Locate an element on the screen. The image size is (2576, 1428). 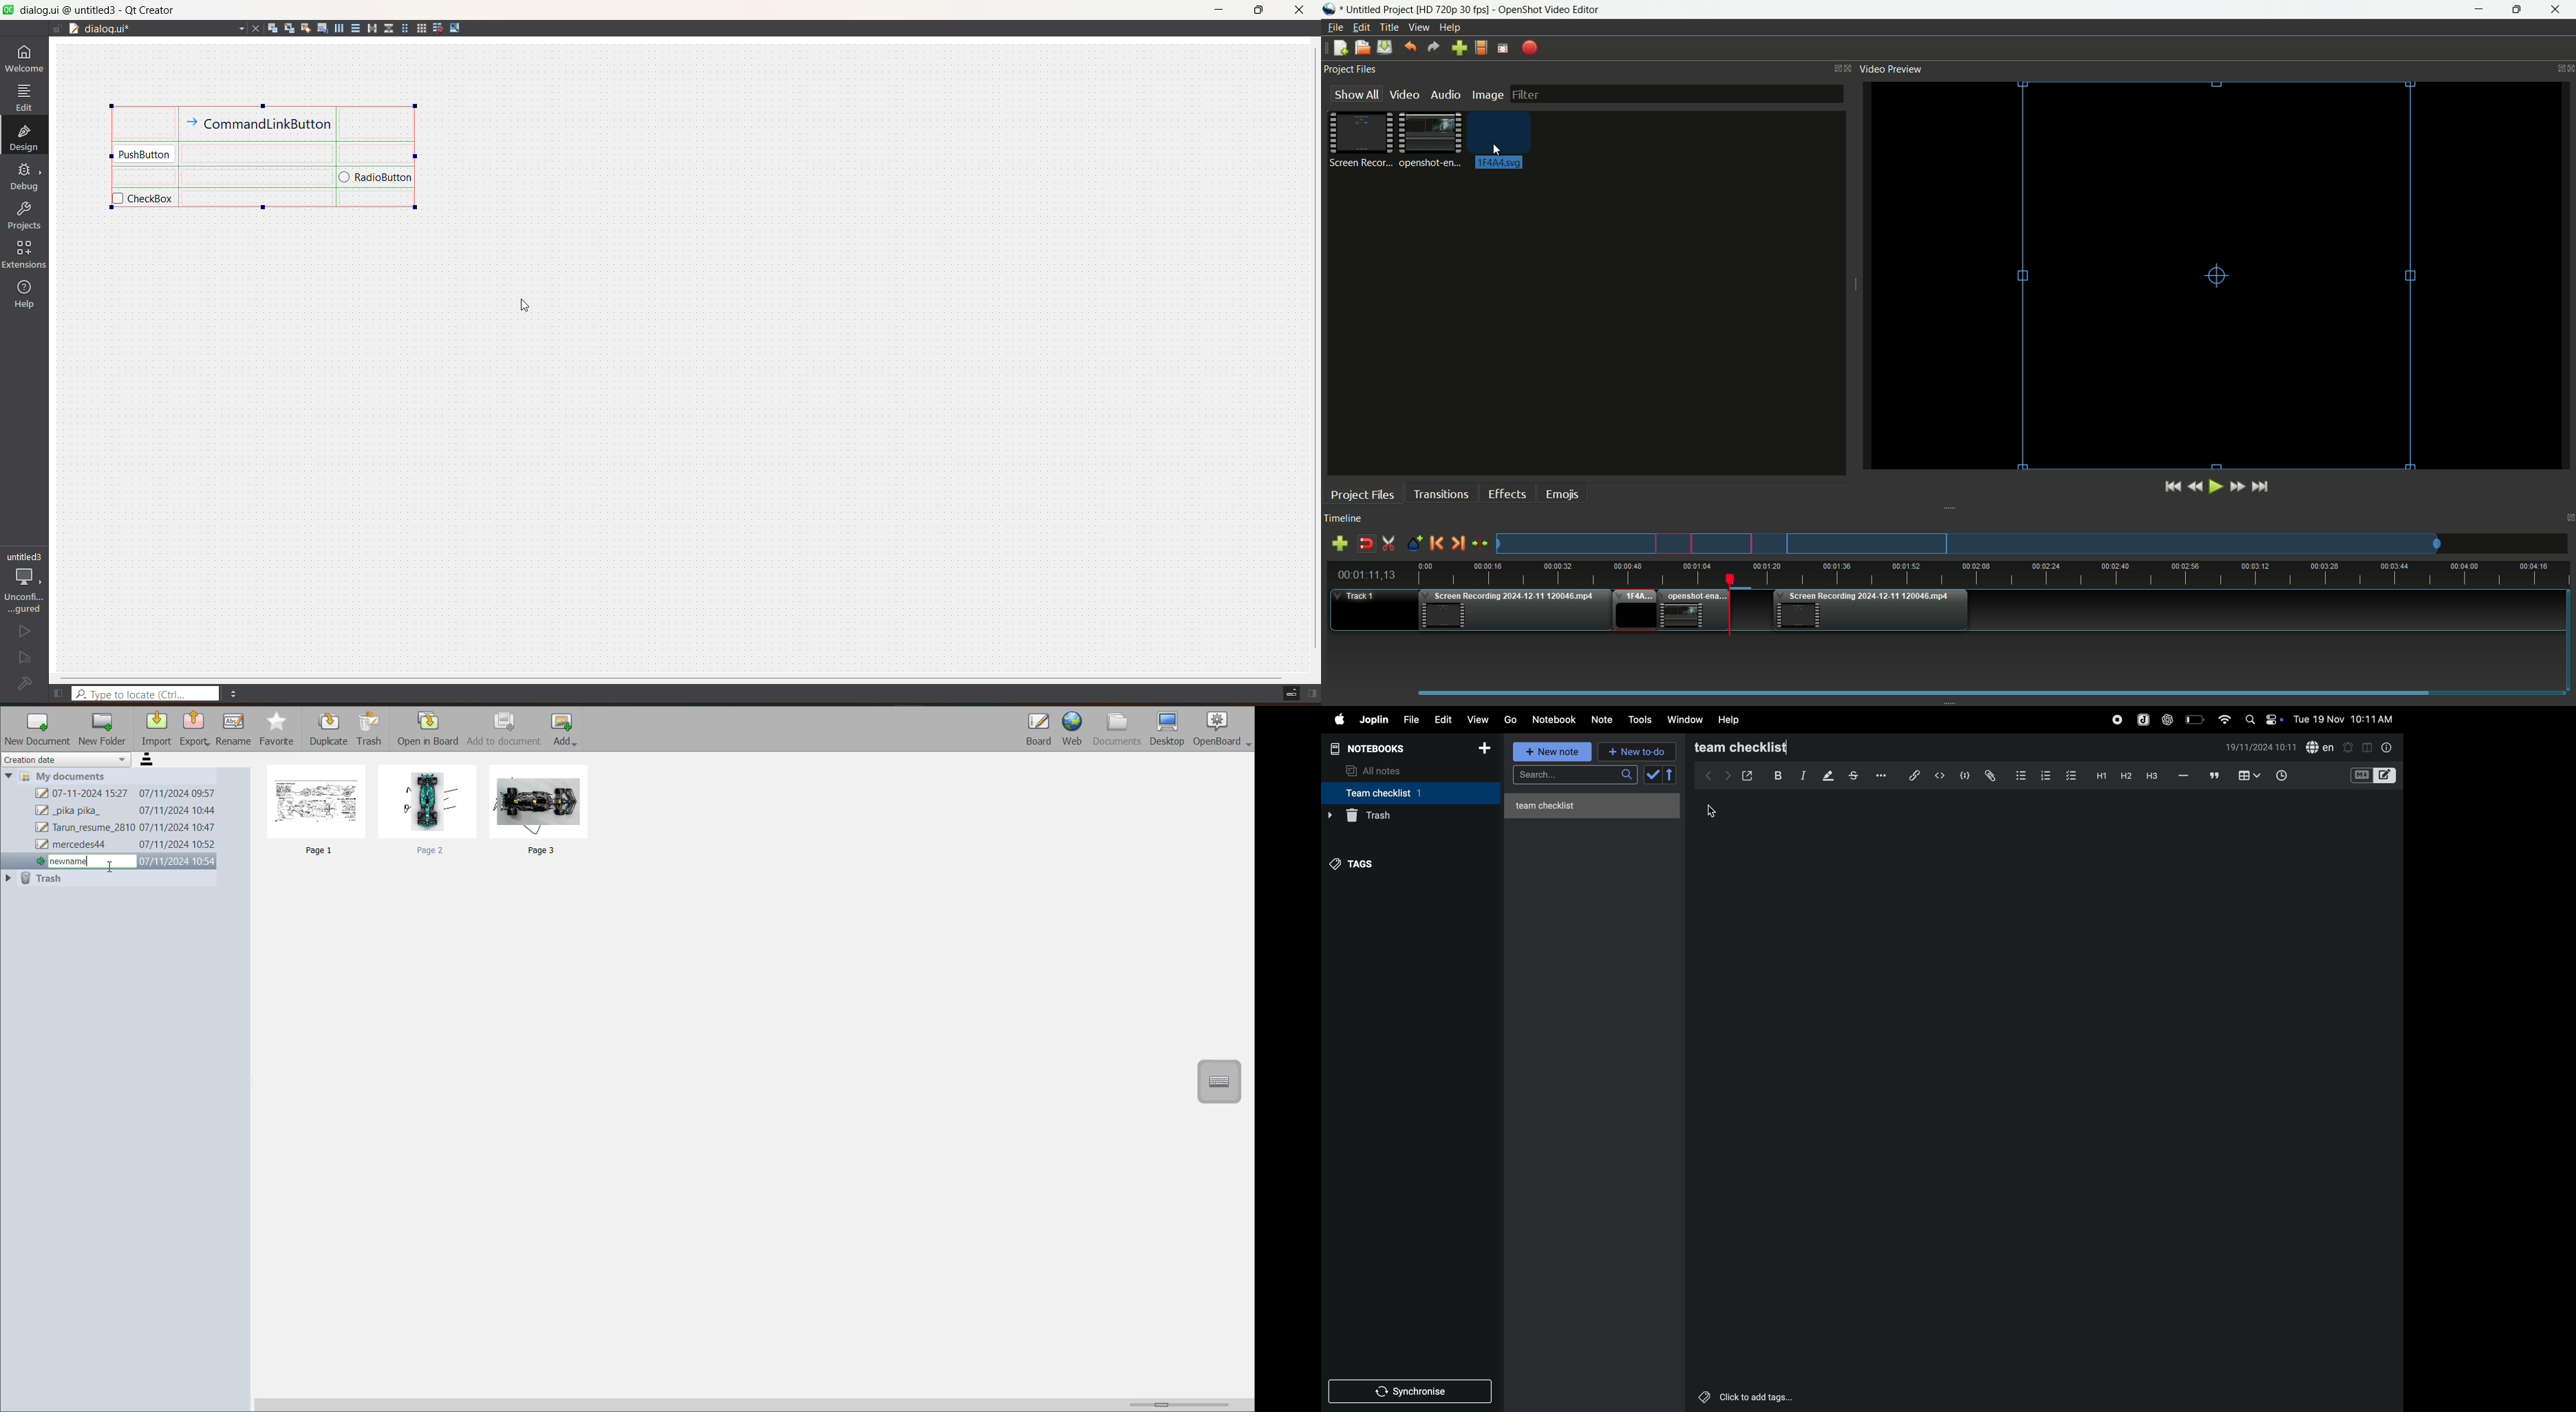
search is located at coordinates (2250, 719).